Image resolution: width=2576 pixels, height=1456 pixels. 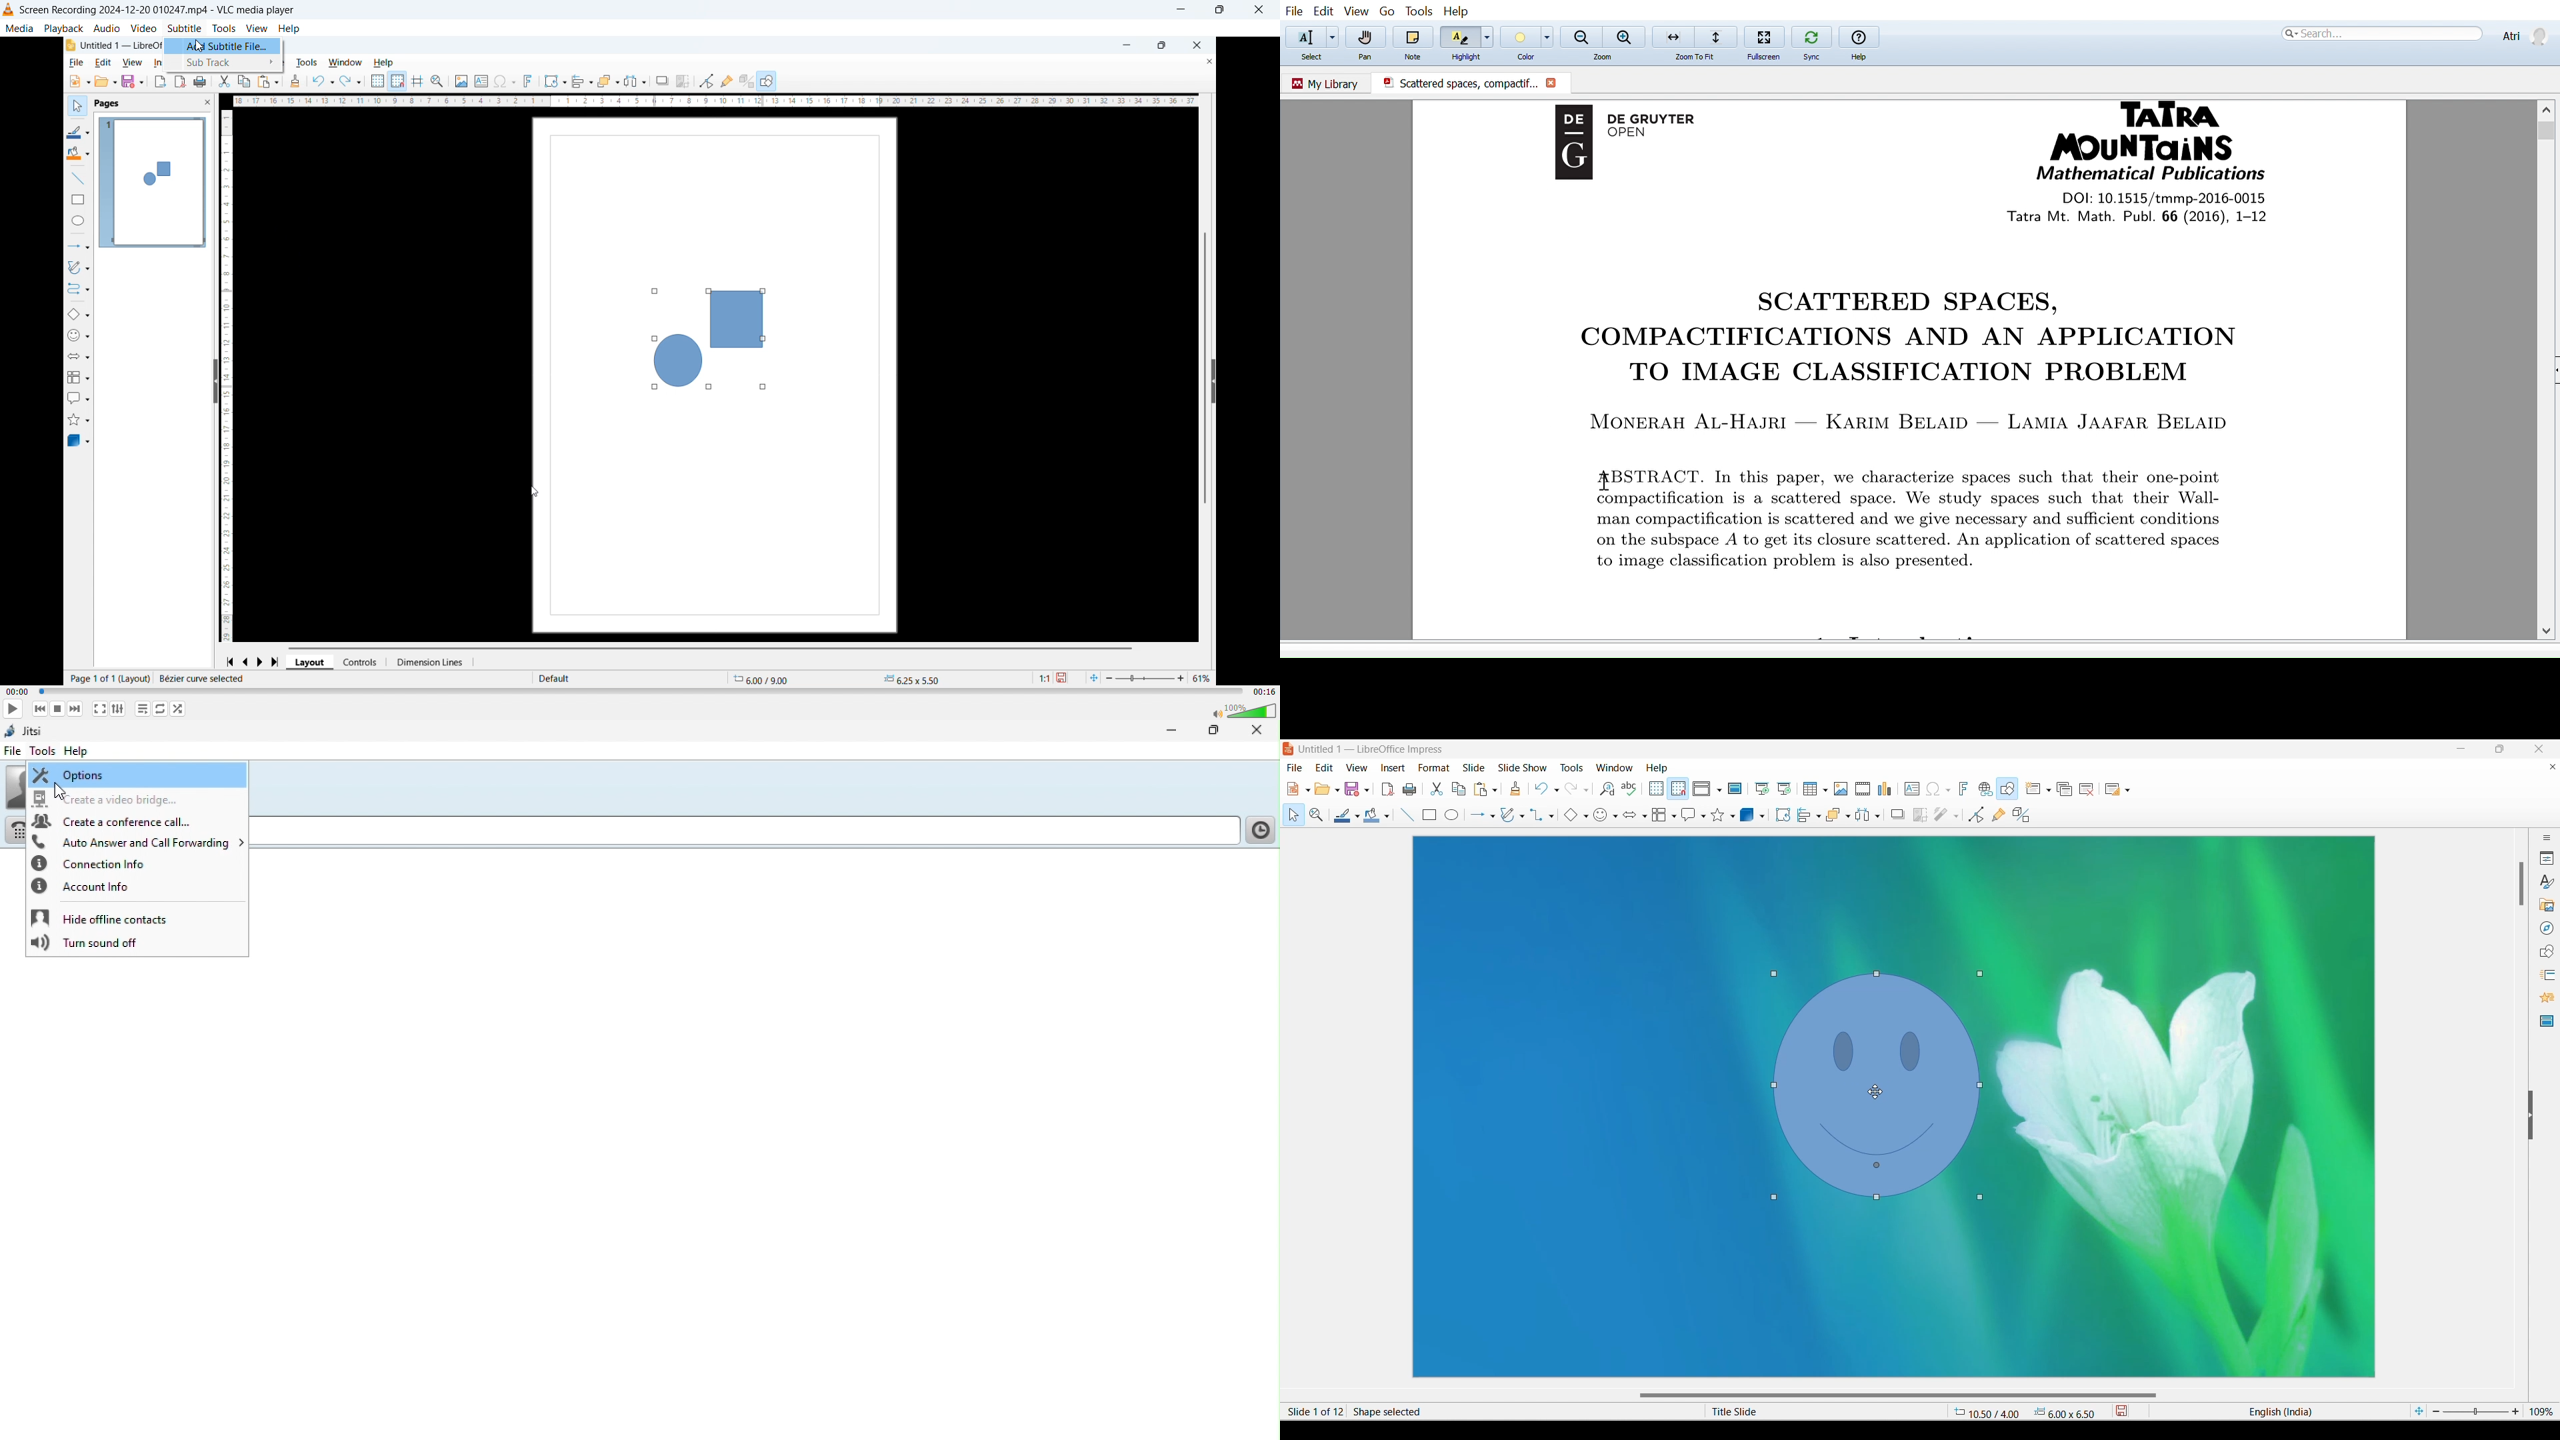 I want to click on Maximize , so click(x=1218, y=10).